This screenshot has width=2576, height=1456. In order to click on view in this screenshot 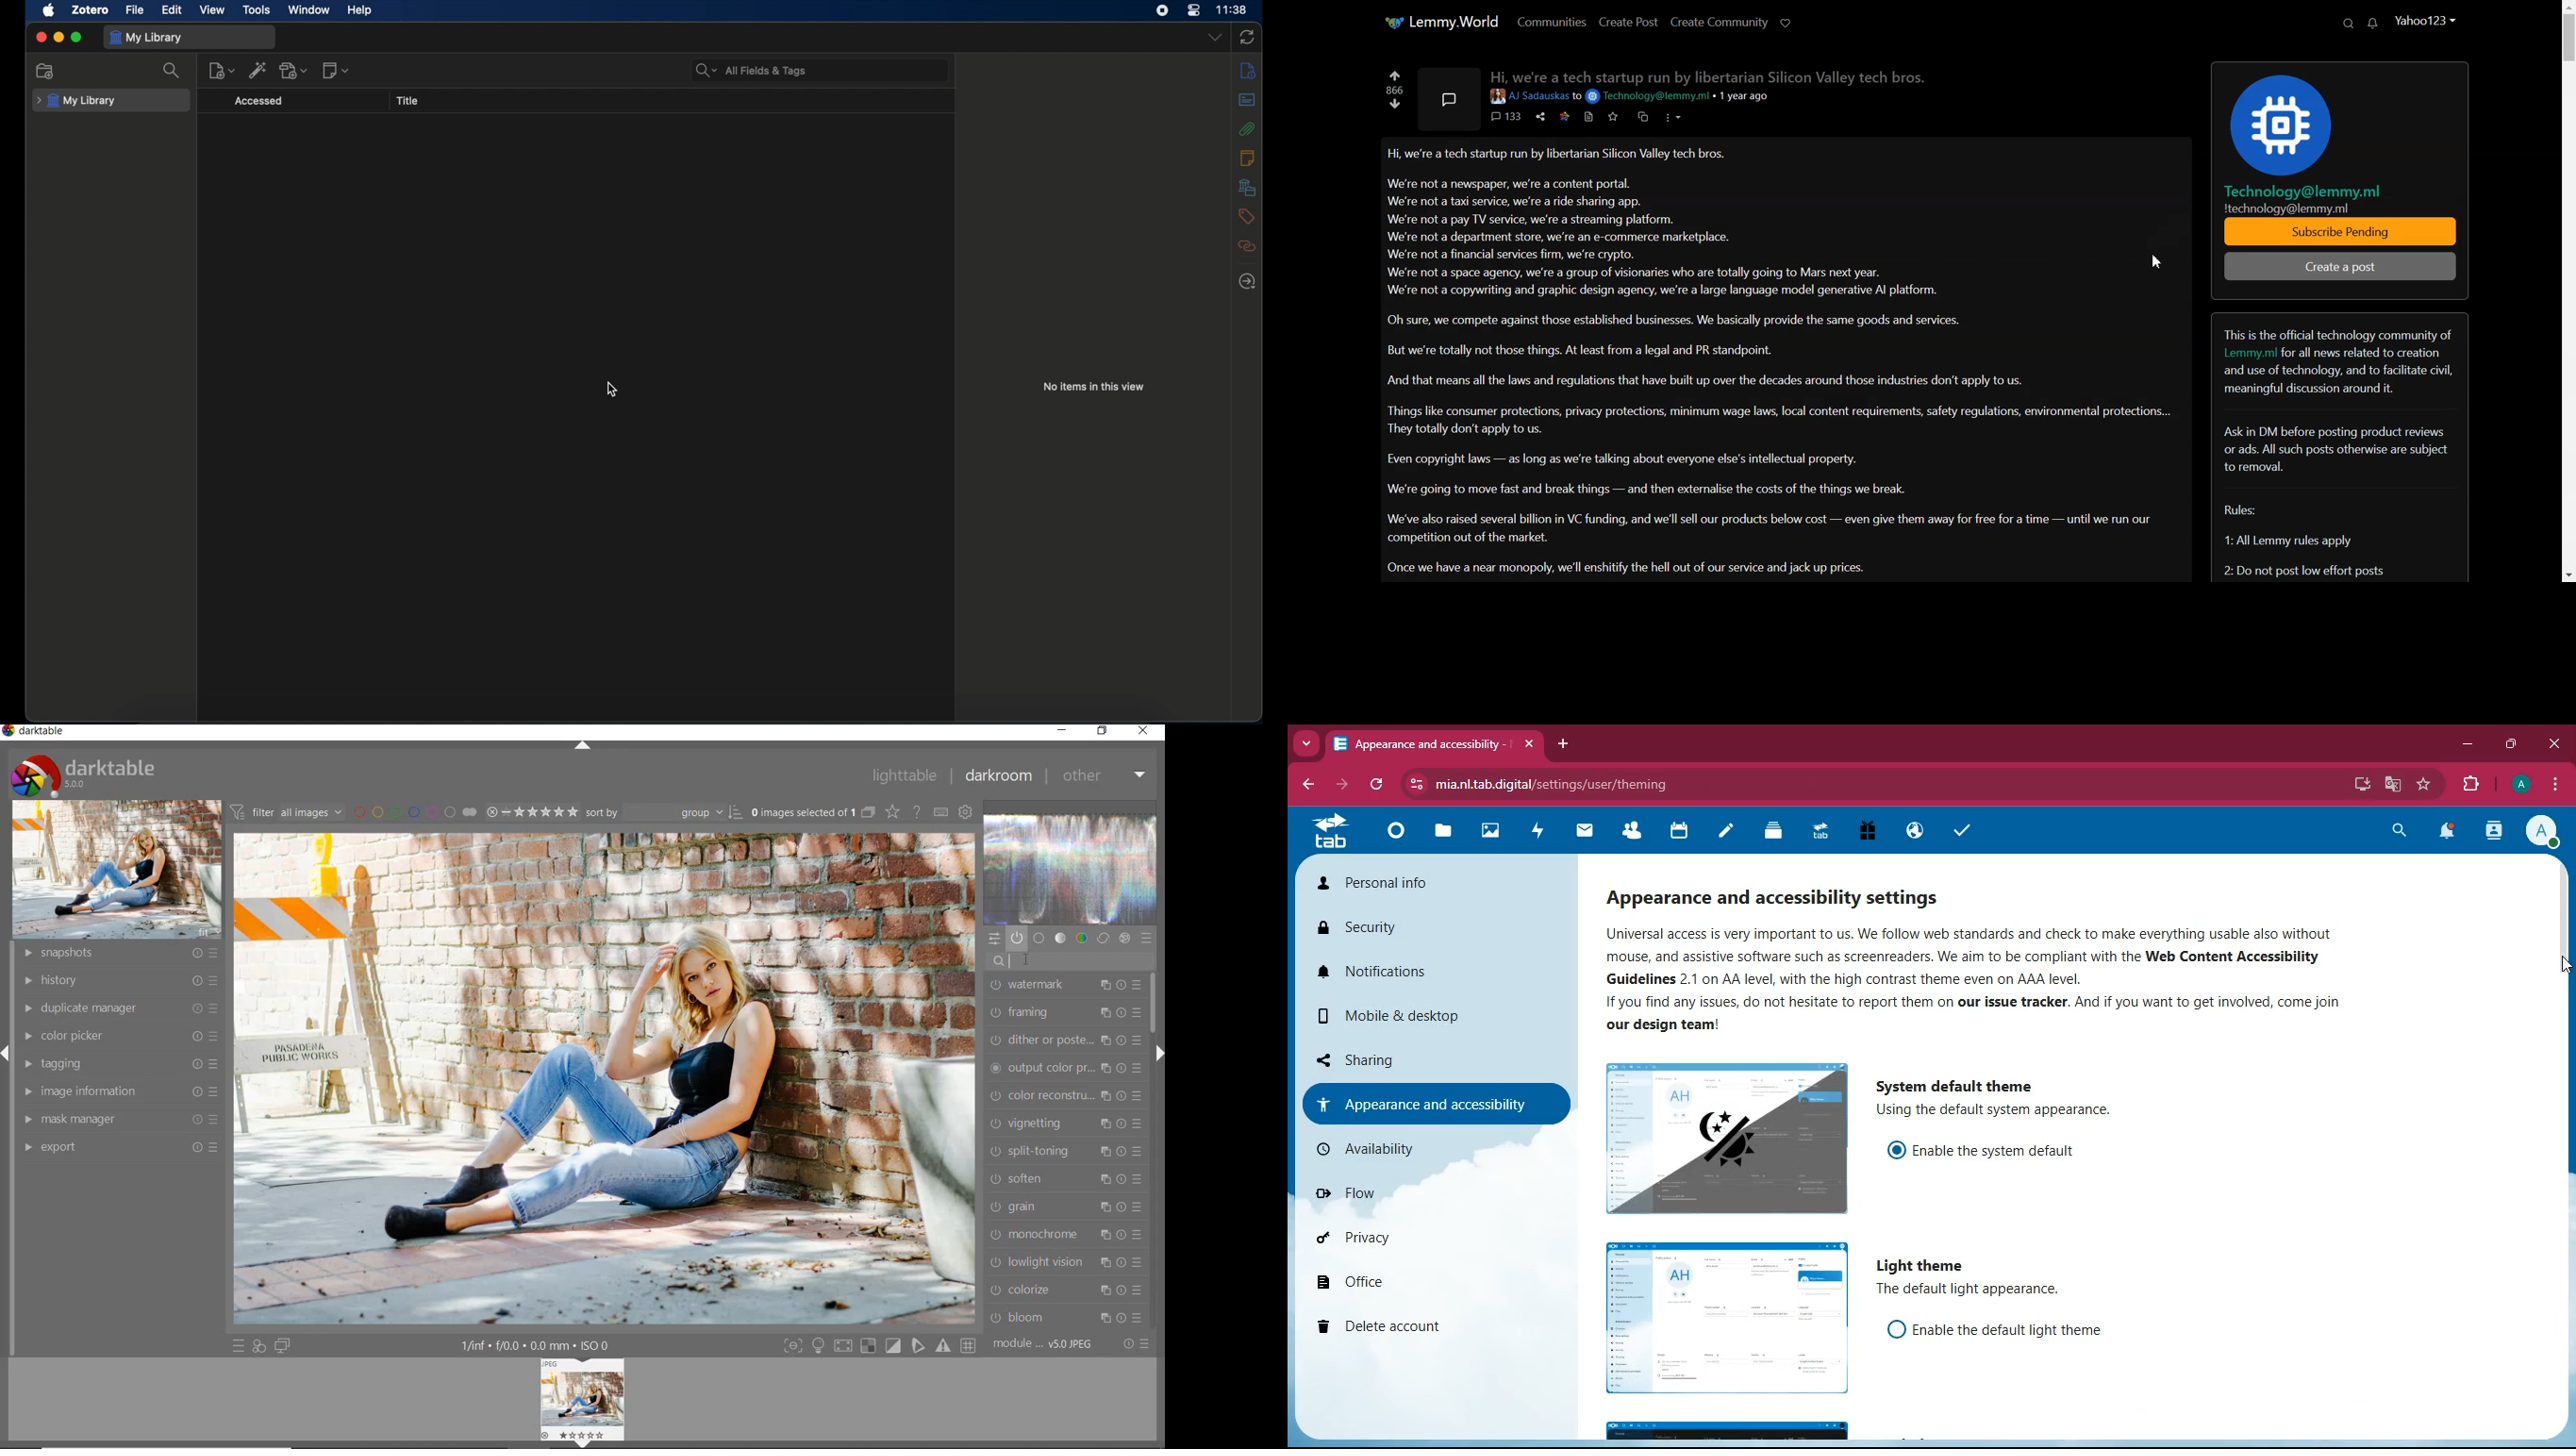, I will do `click(212, 10)`.